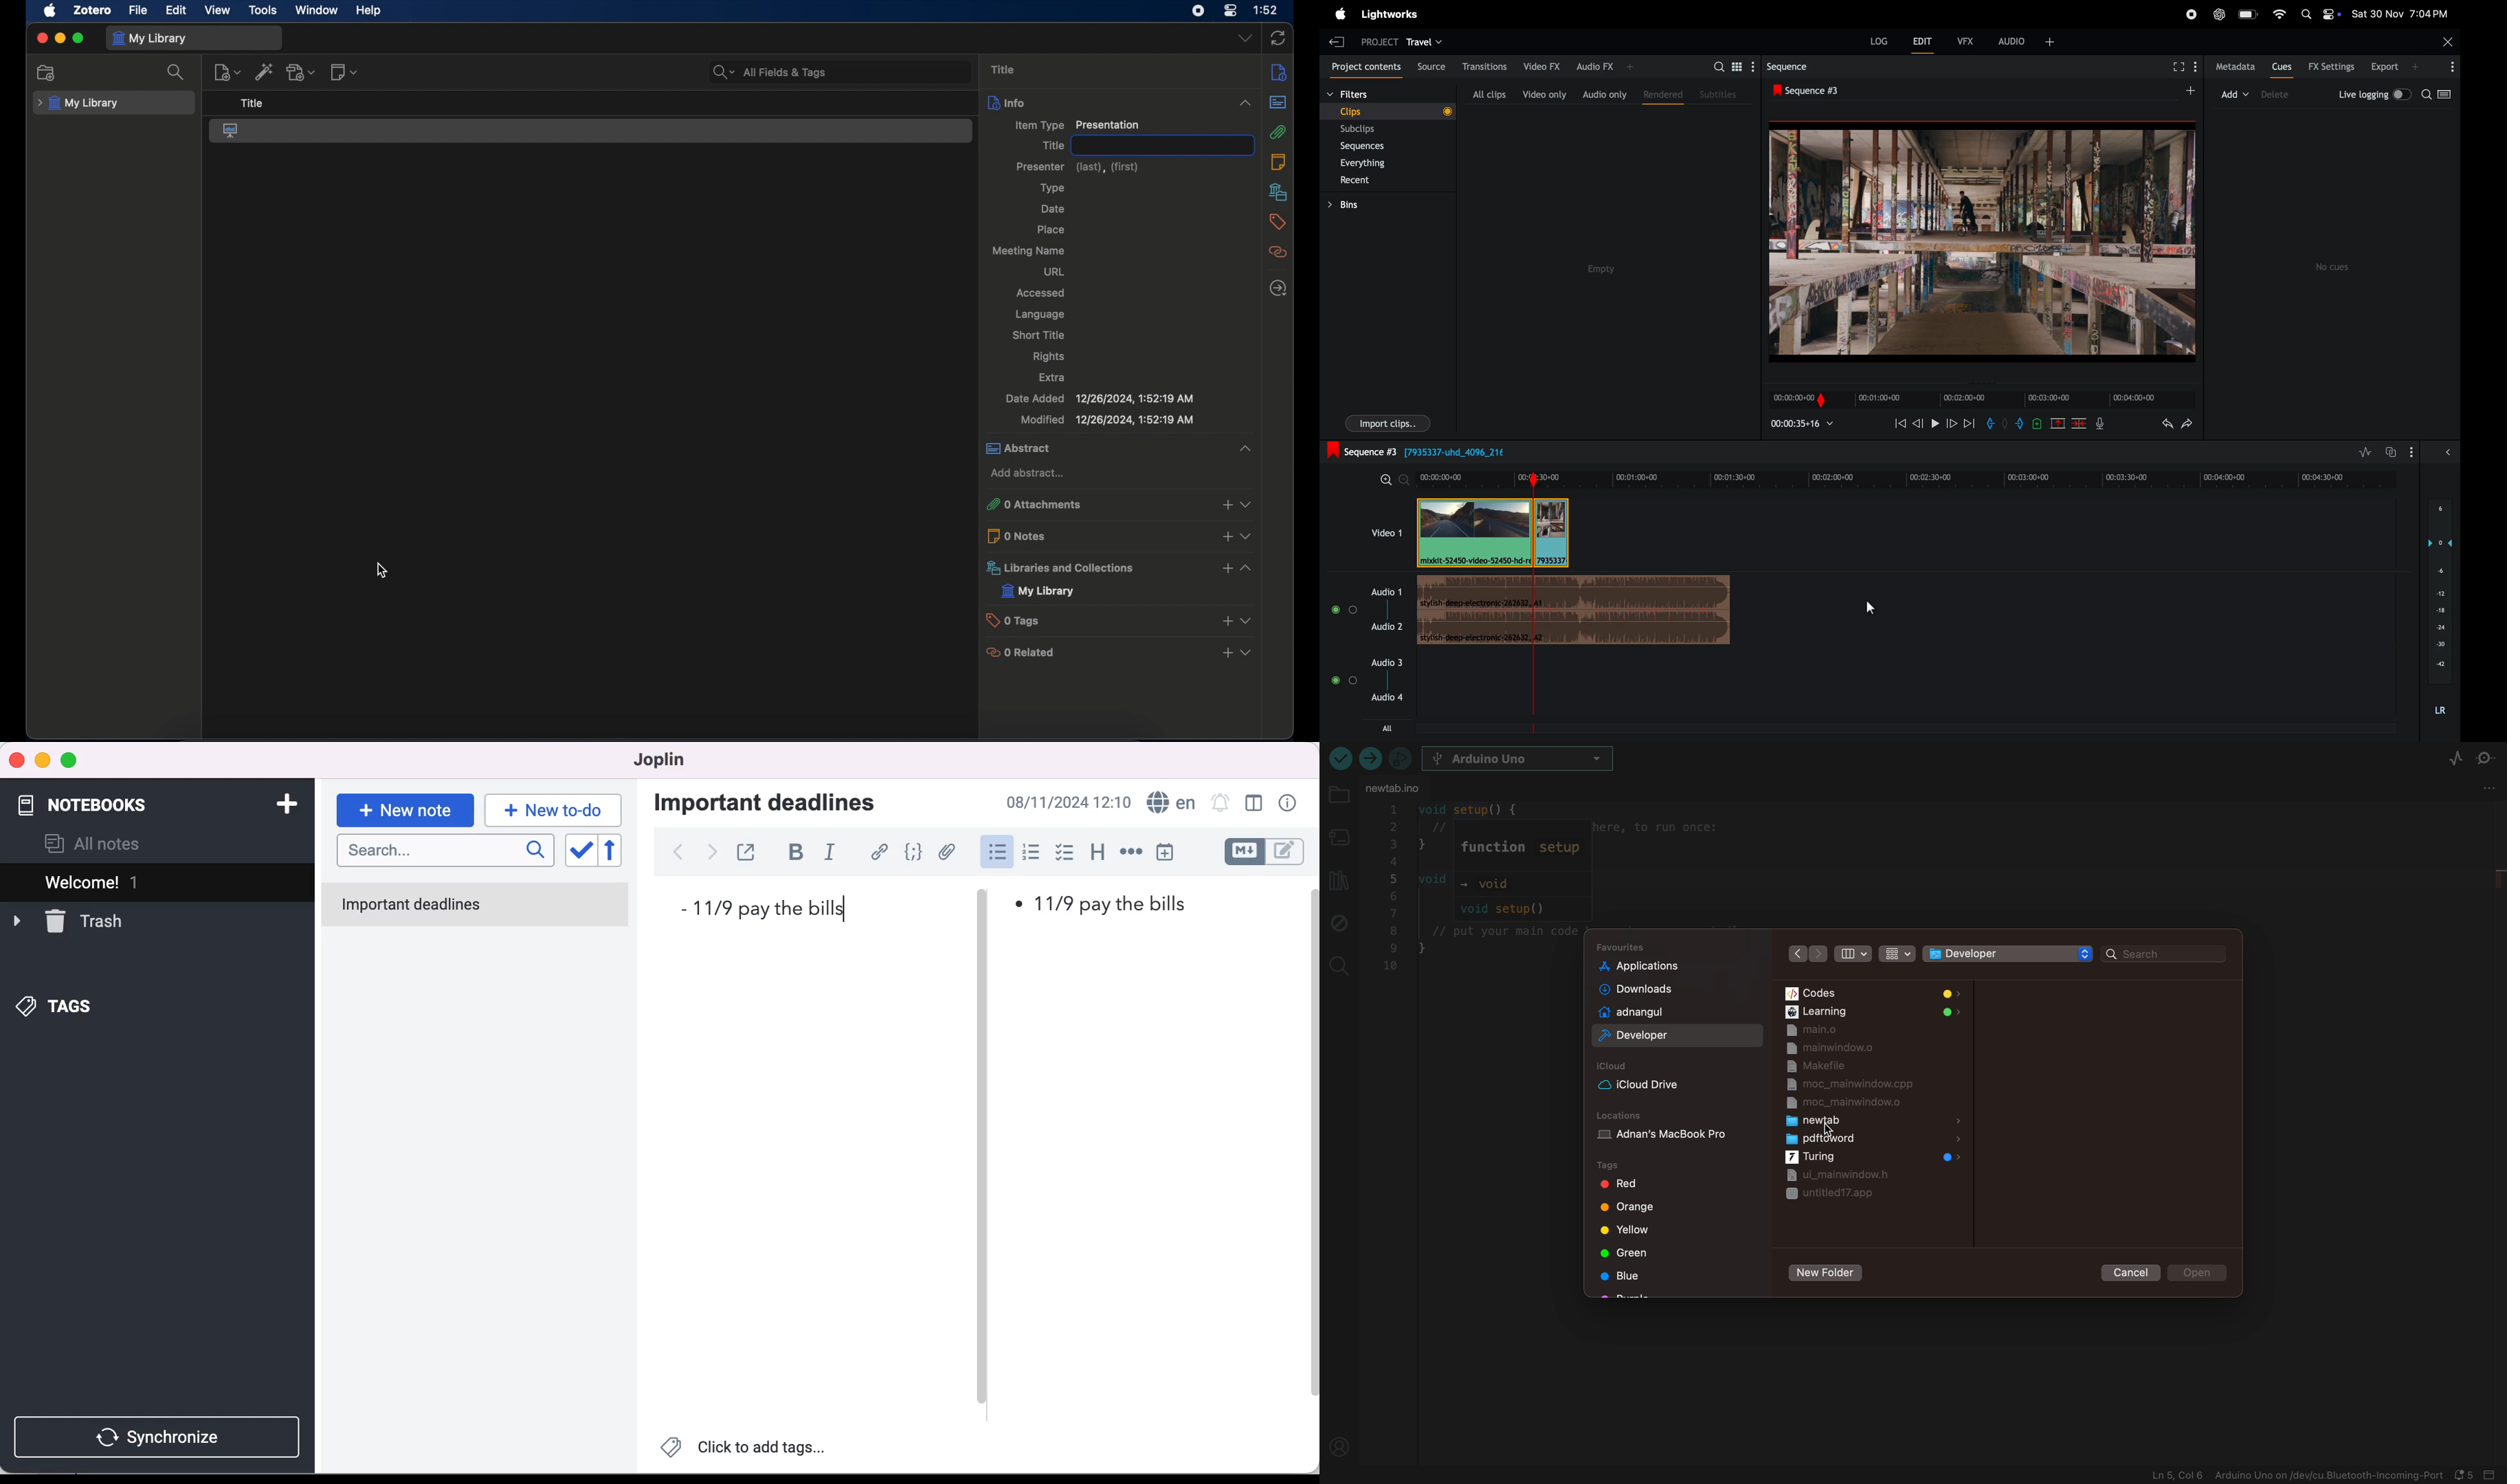  Describe the element at coordinates (17, 759) in the screenshot. I see `close` at that location.